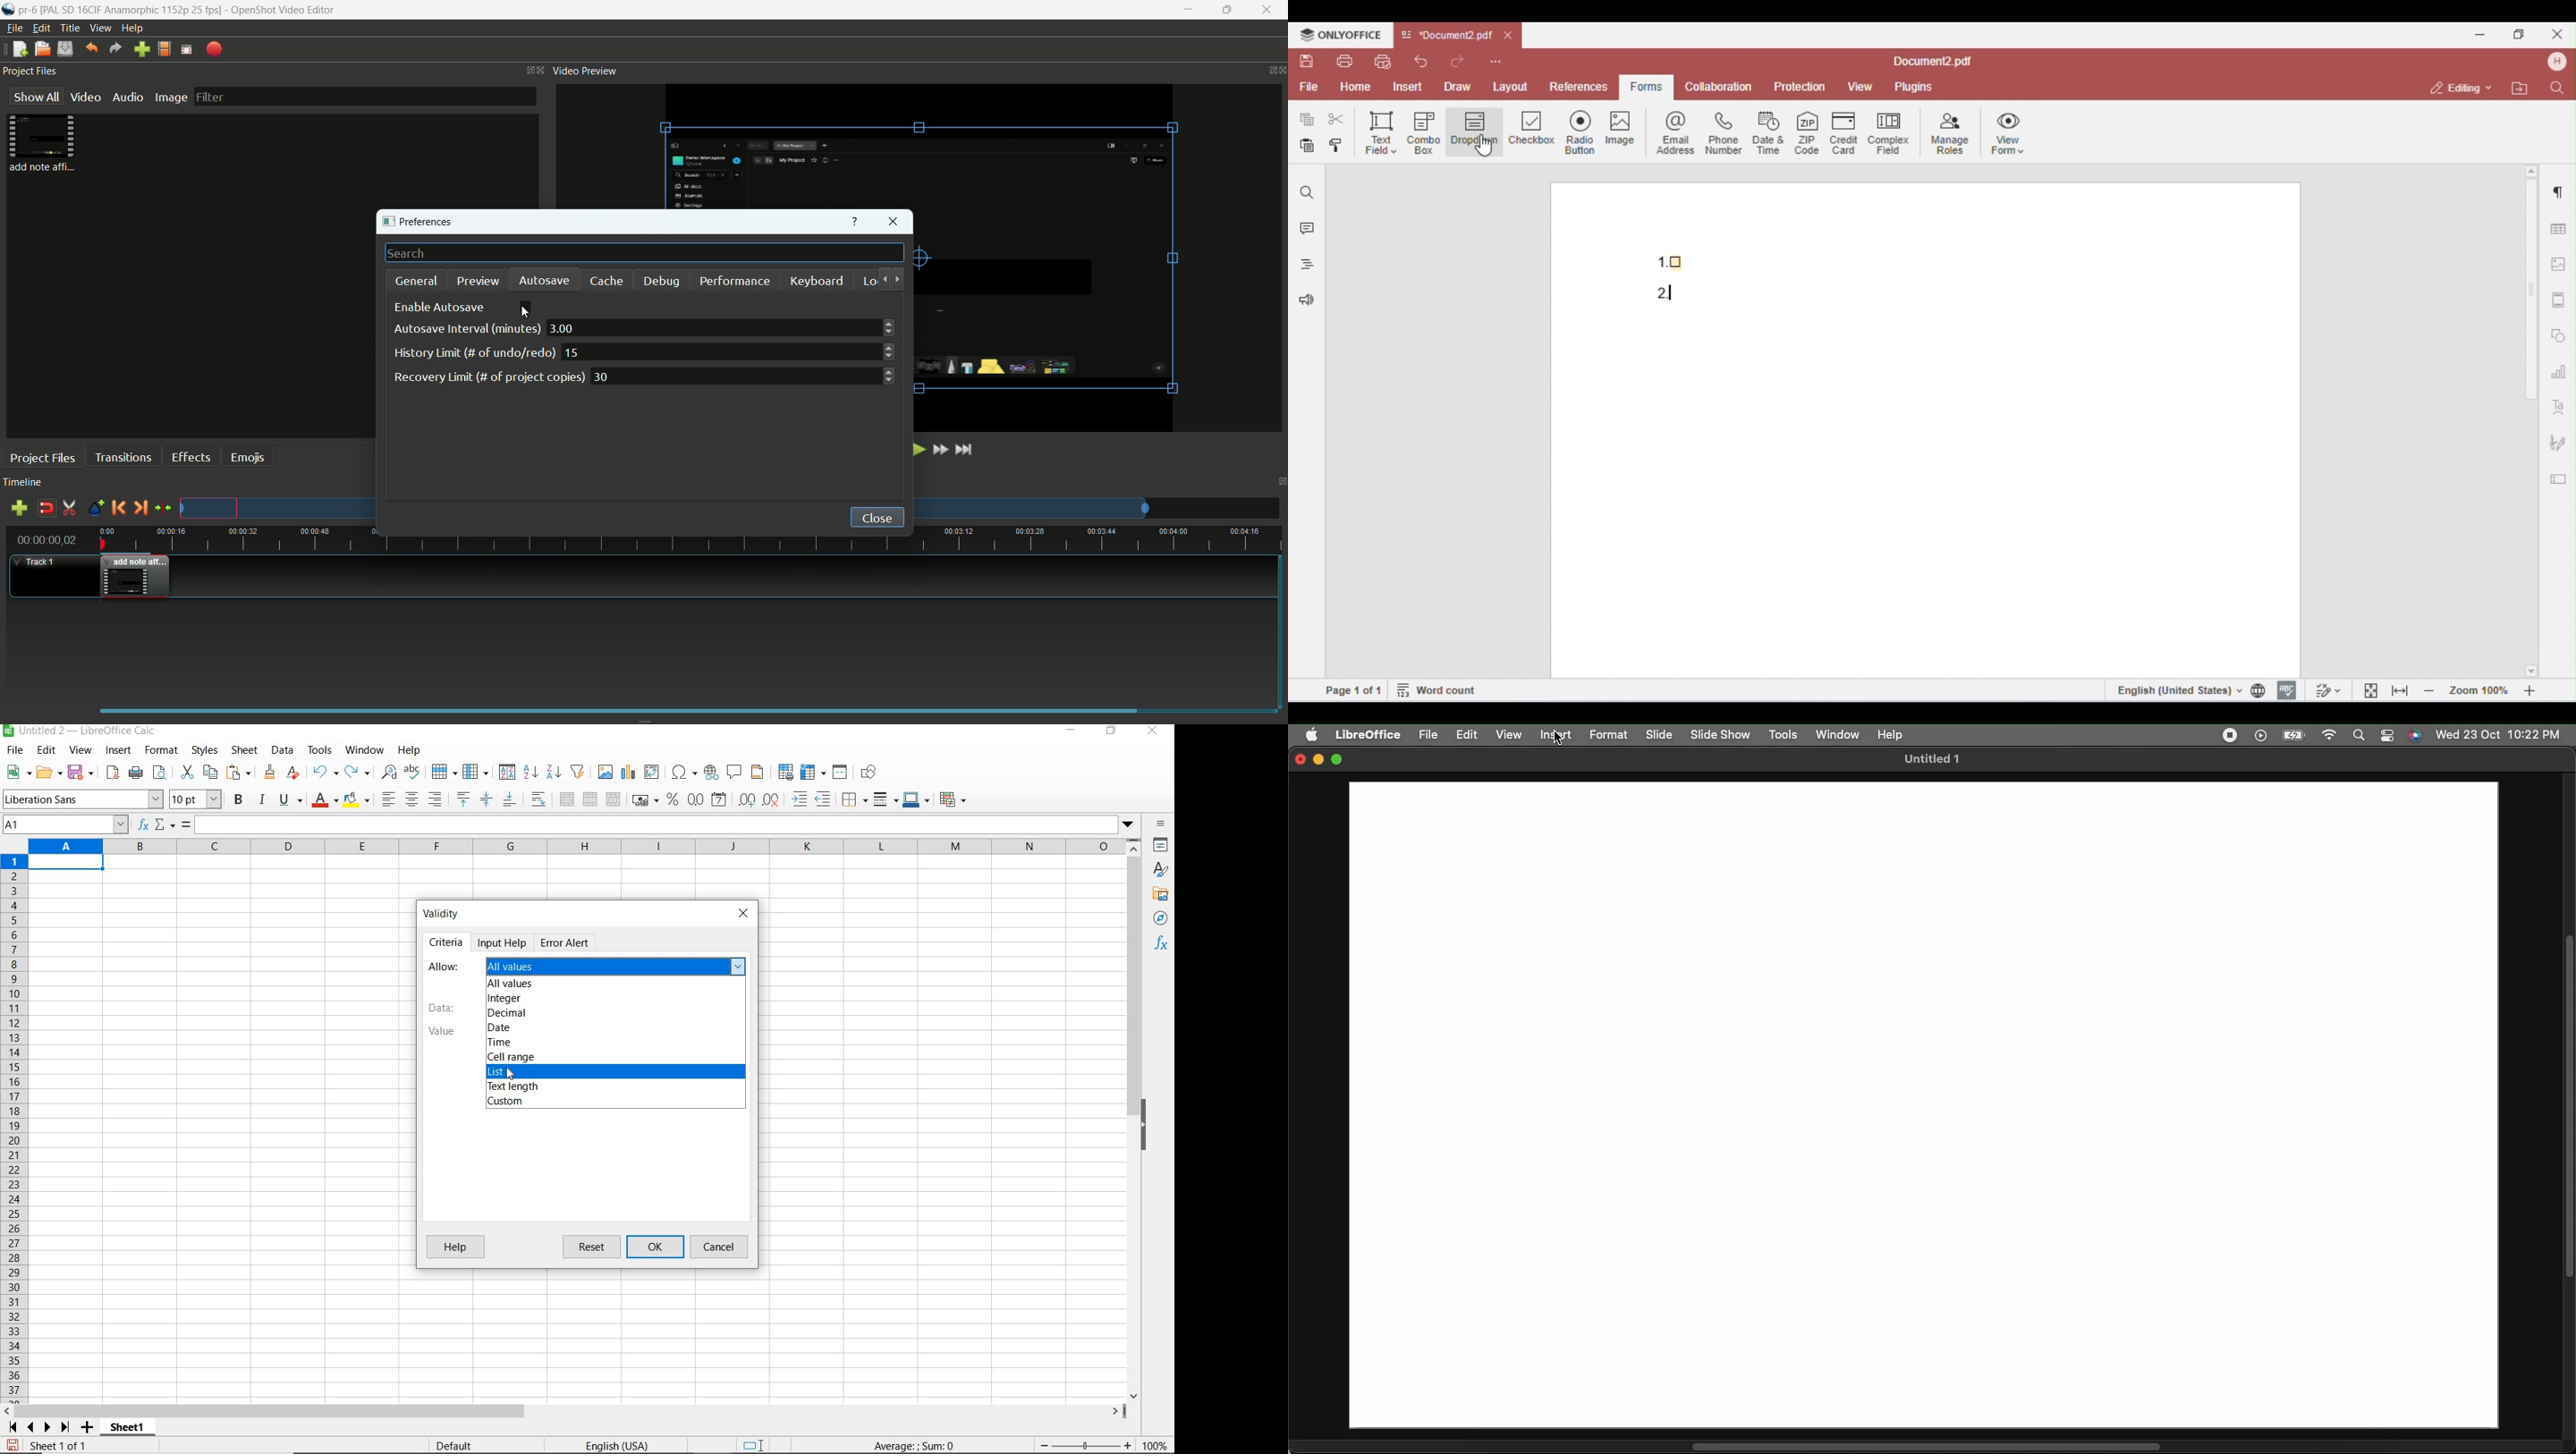  I want to click on effects, so click(191, 457).